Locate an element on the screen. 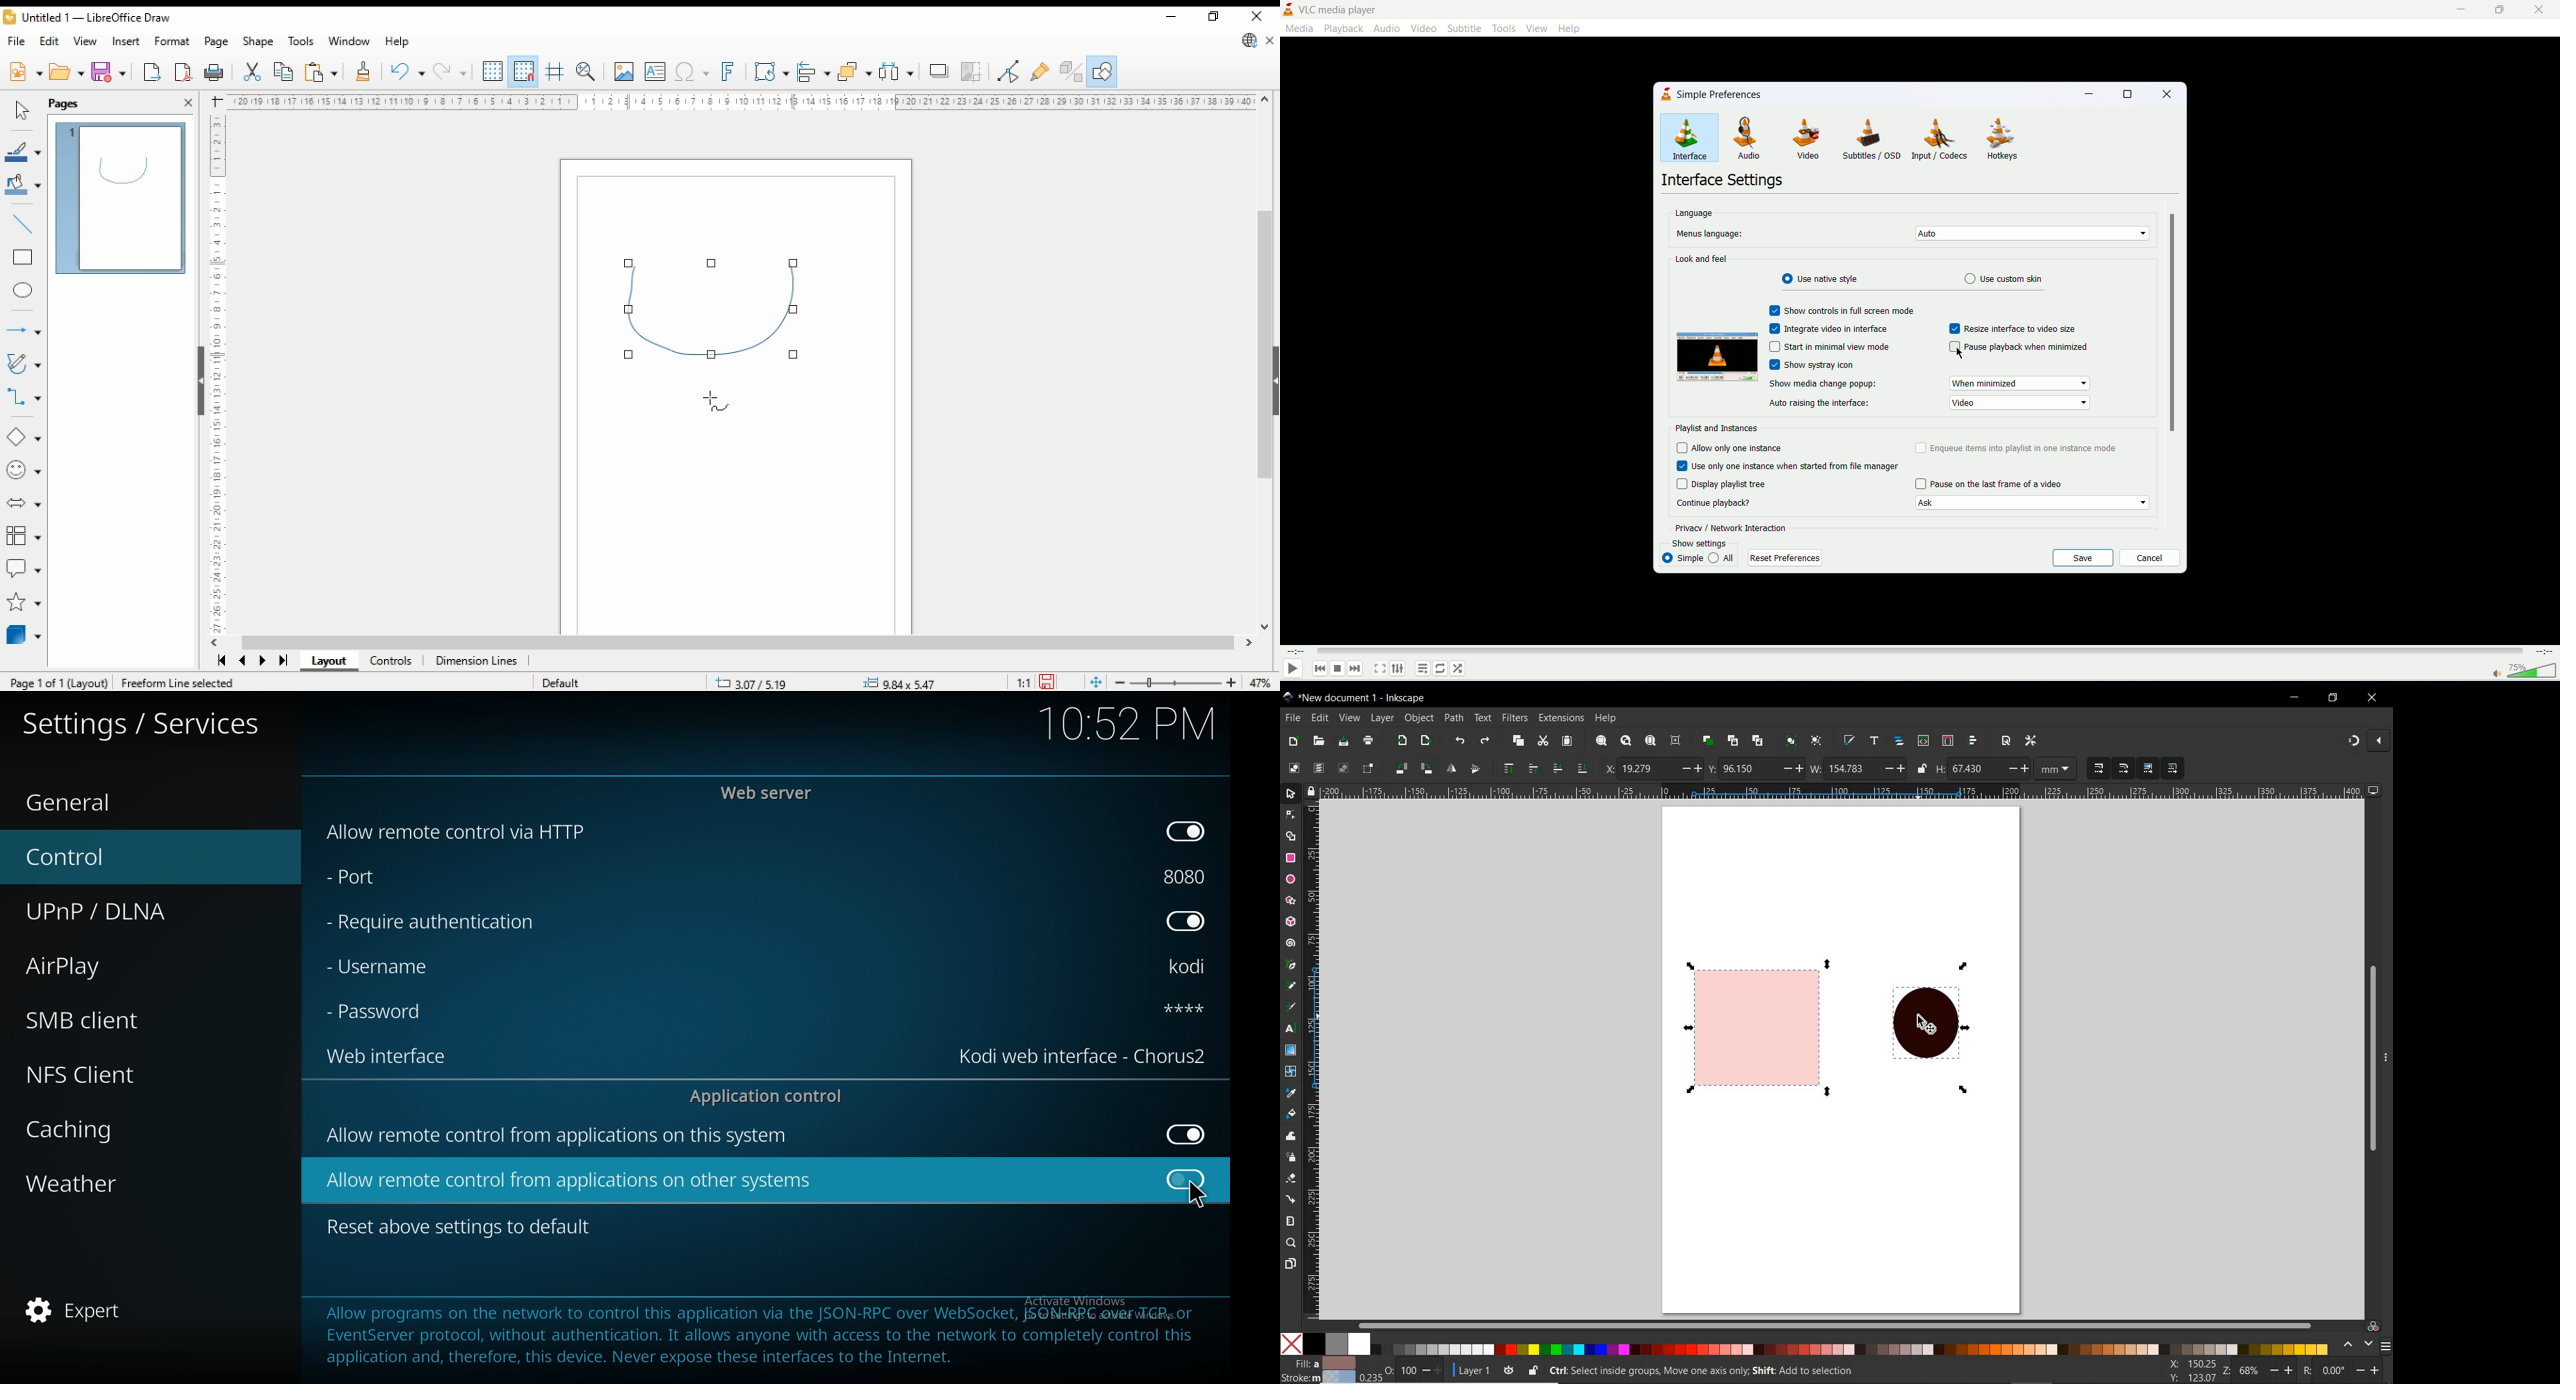  show draw functions is located at coordinates (1102, 72).